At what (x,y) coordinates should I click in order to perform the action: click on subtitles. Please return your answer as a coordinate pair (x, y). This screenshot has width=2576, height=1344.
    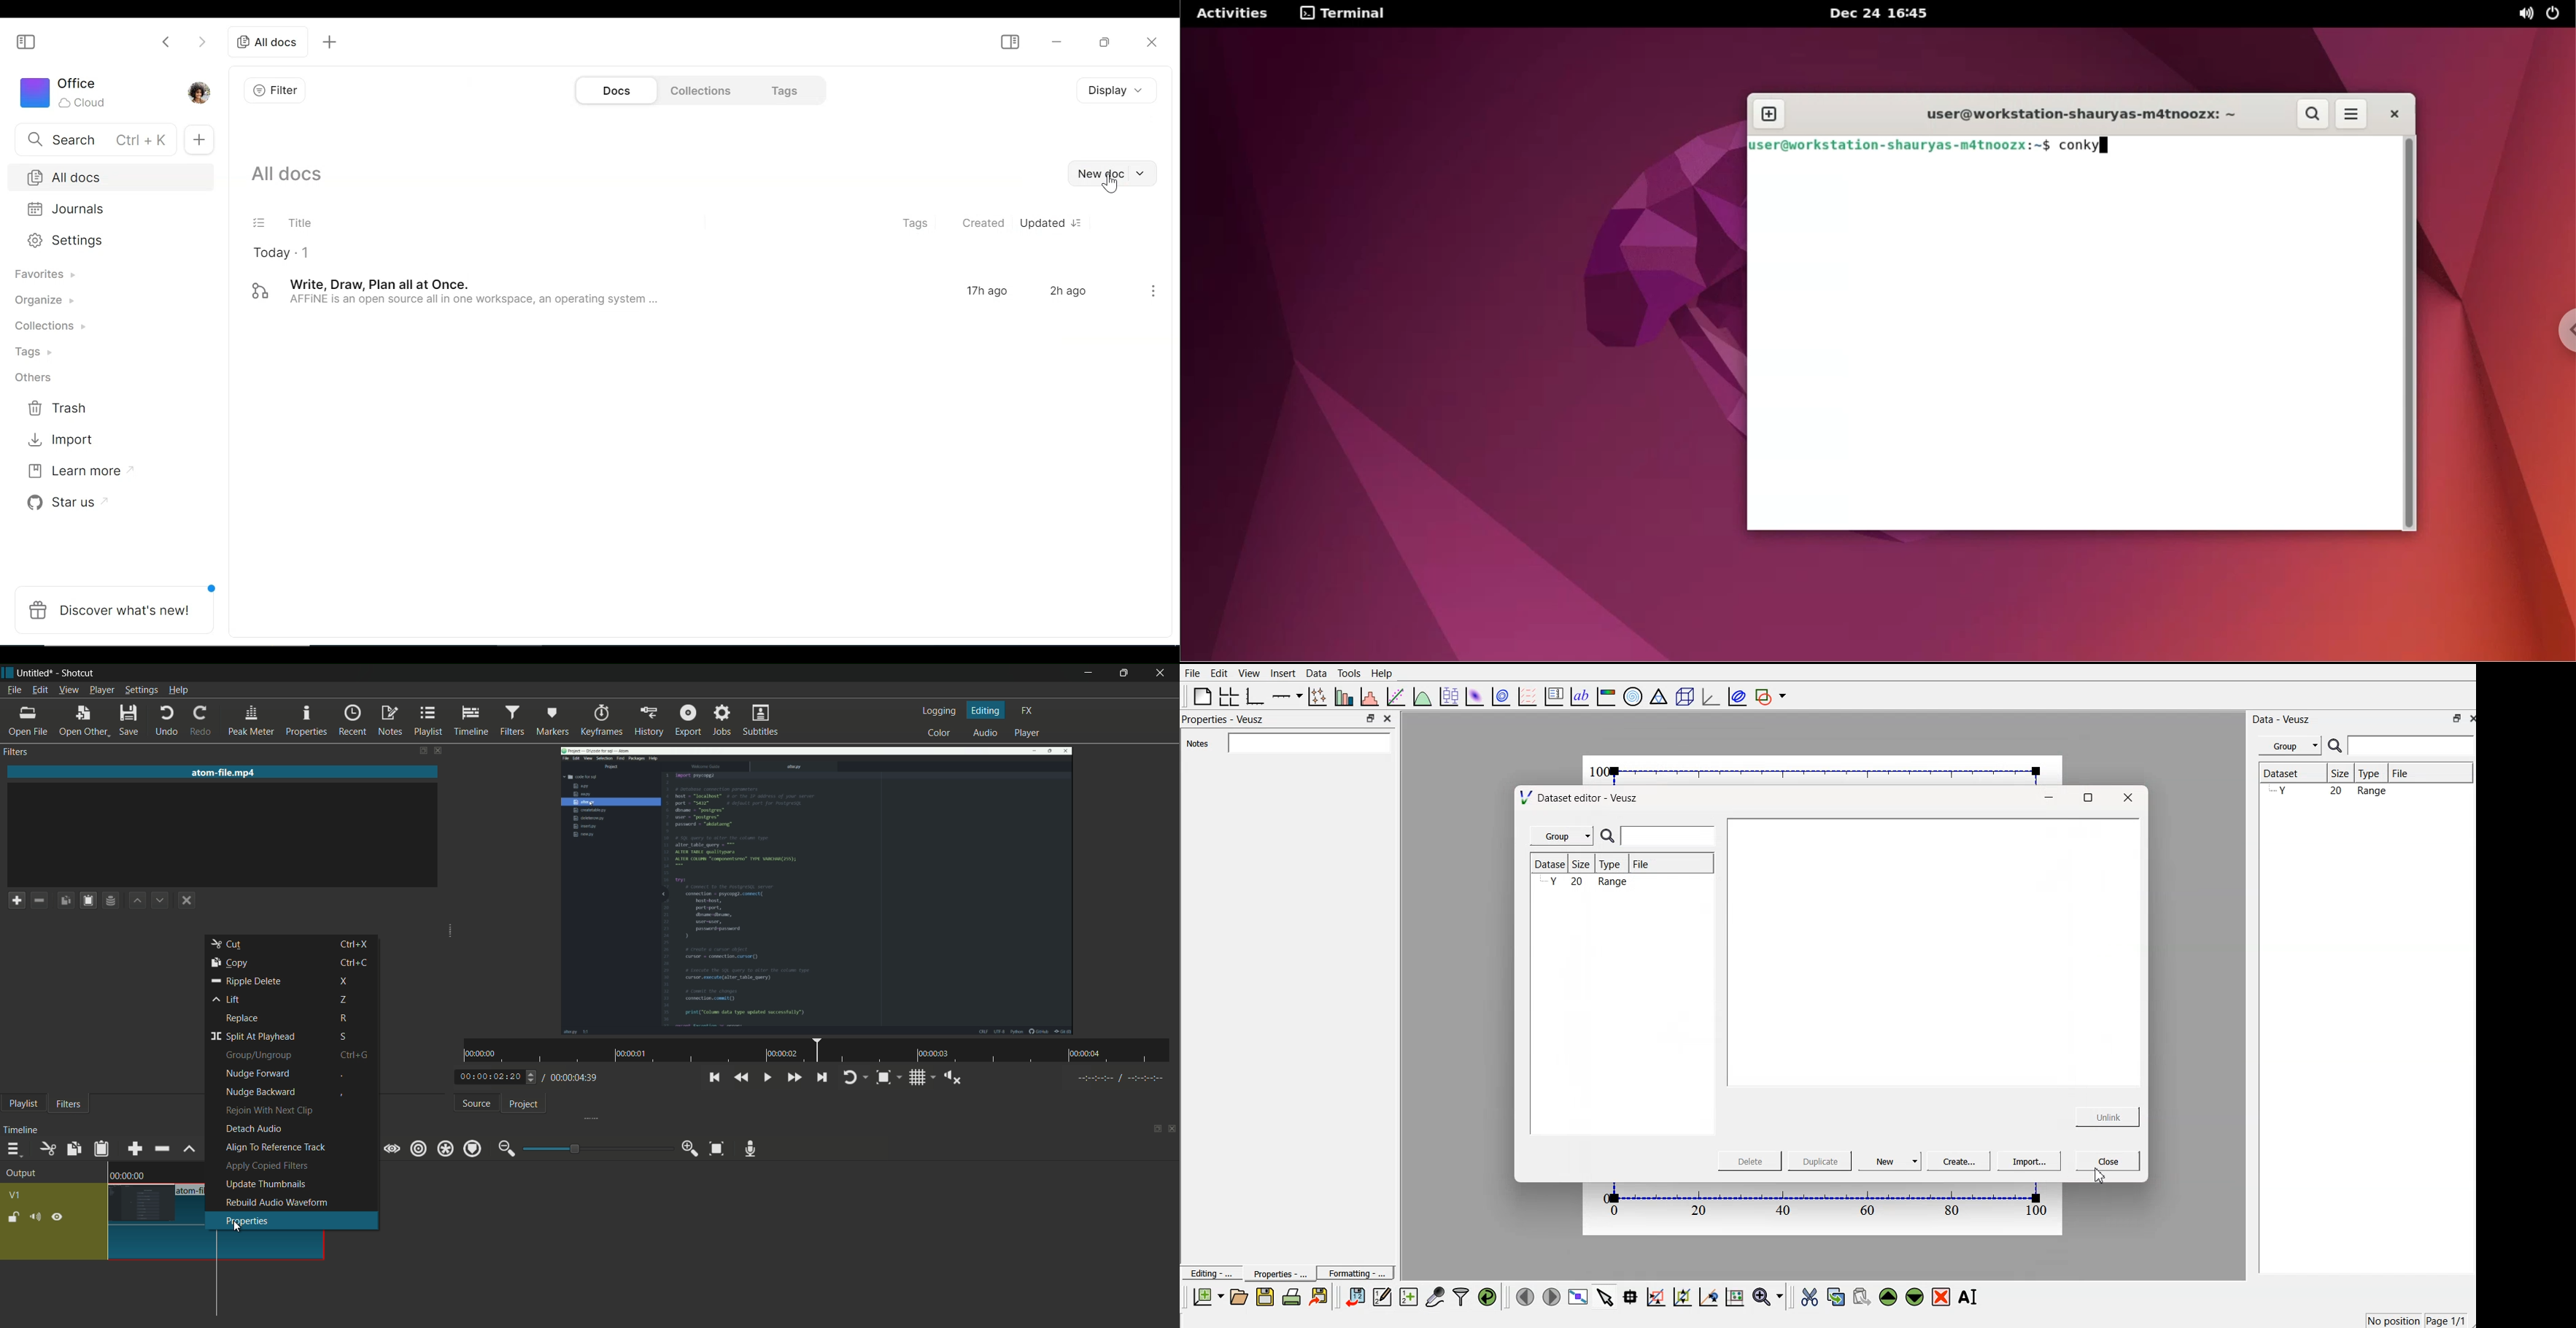
    Looking at the image, I should click on (762, 719).